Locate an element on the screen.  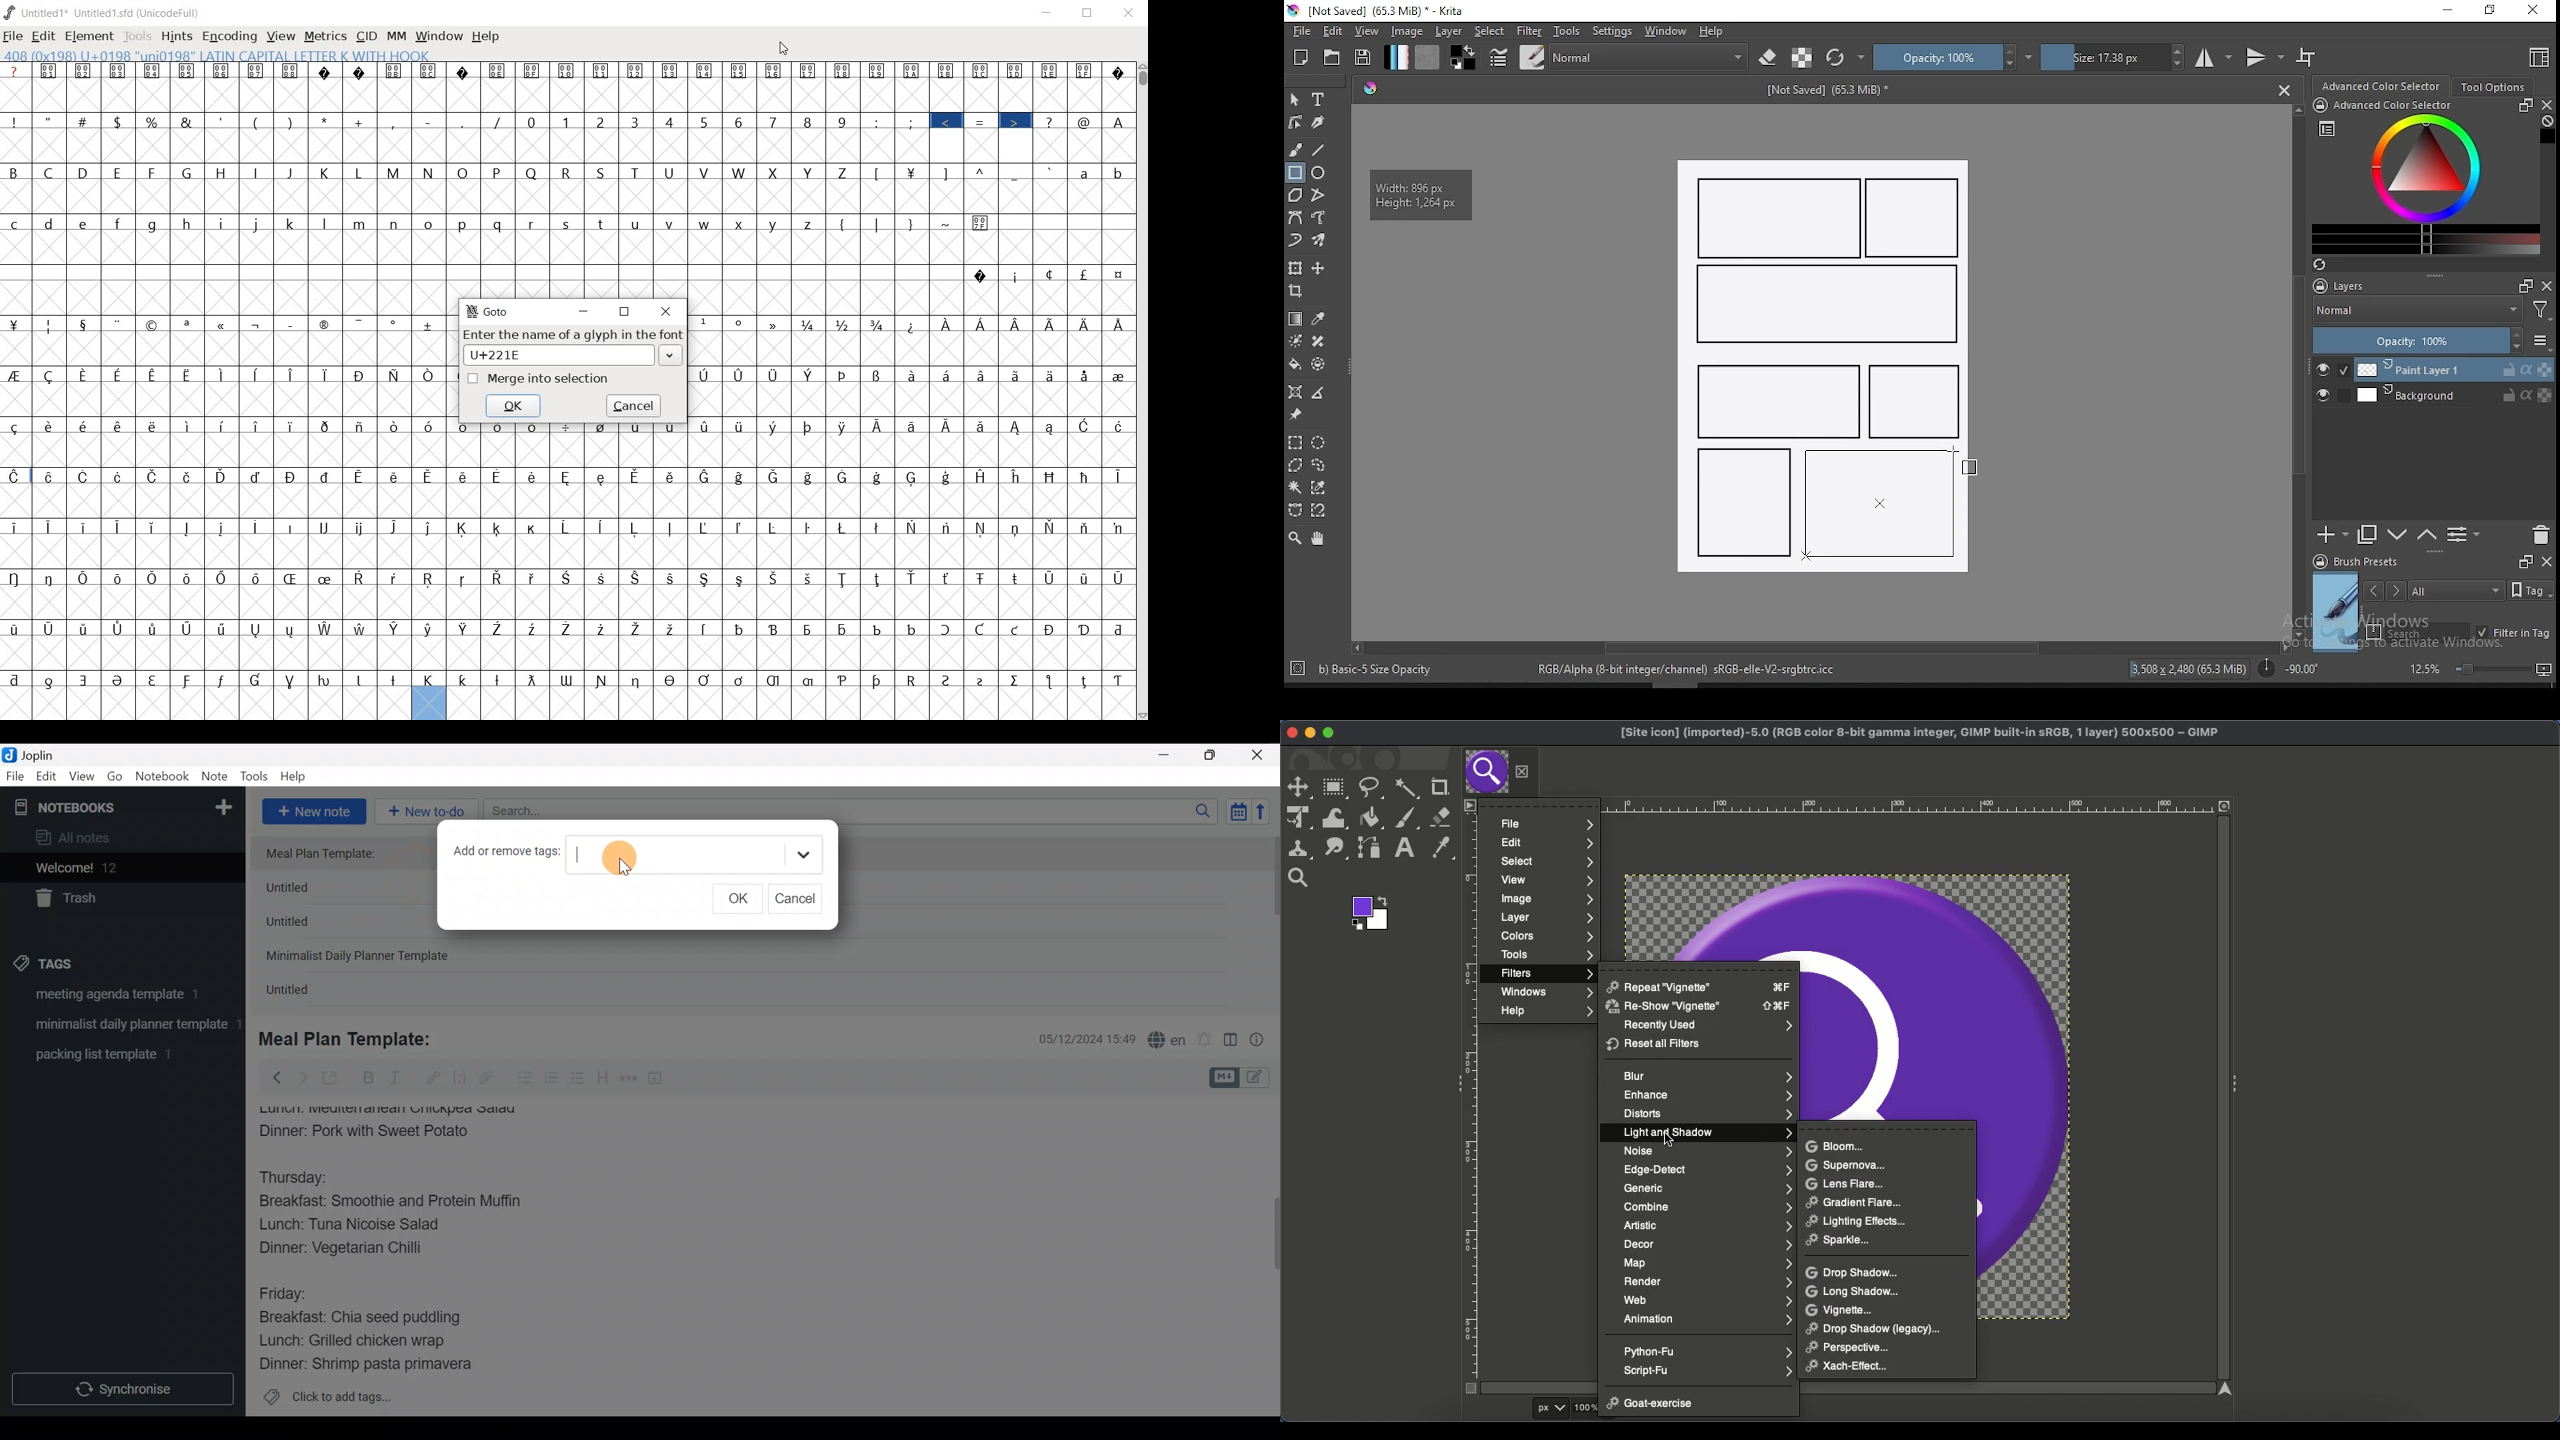
view is located at coordinates (283, 36).